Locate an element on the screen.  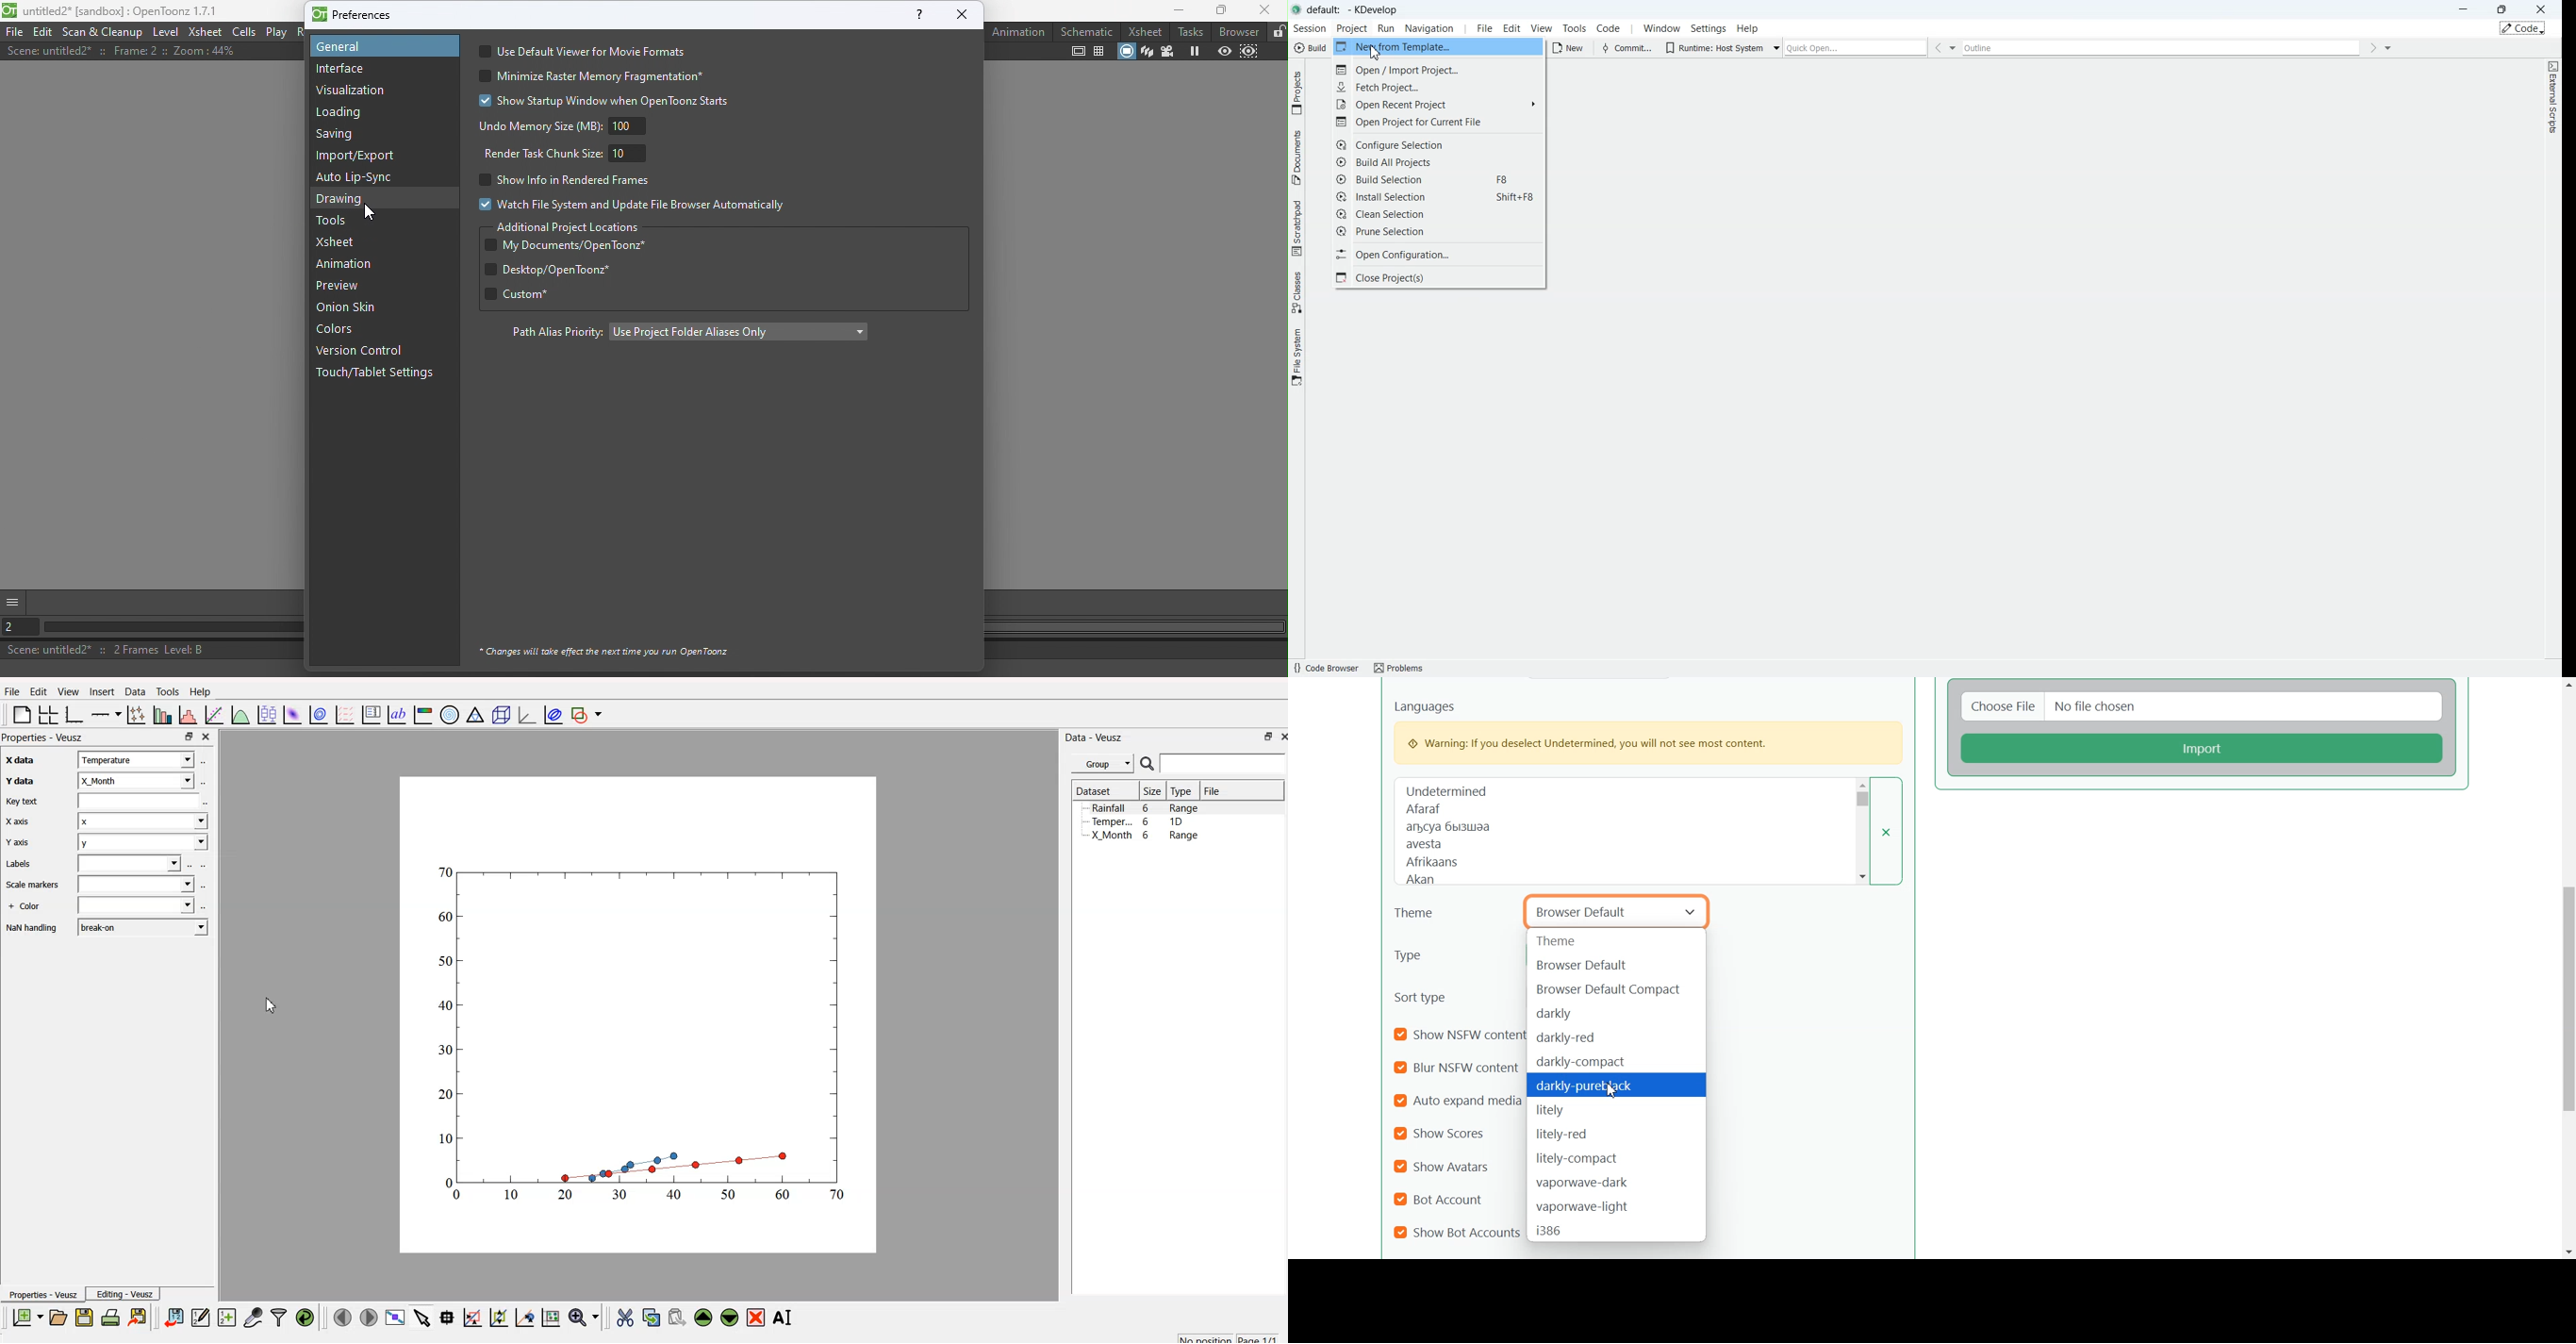
y is located at coordinates (141, 844).